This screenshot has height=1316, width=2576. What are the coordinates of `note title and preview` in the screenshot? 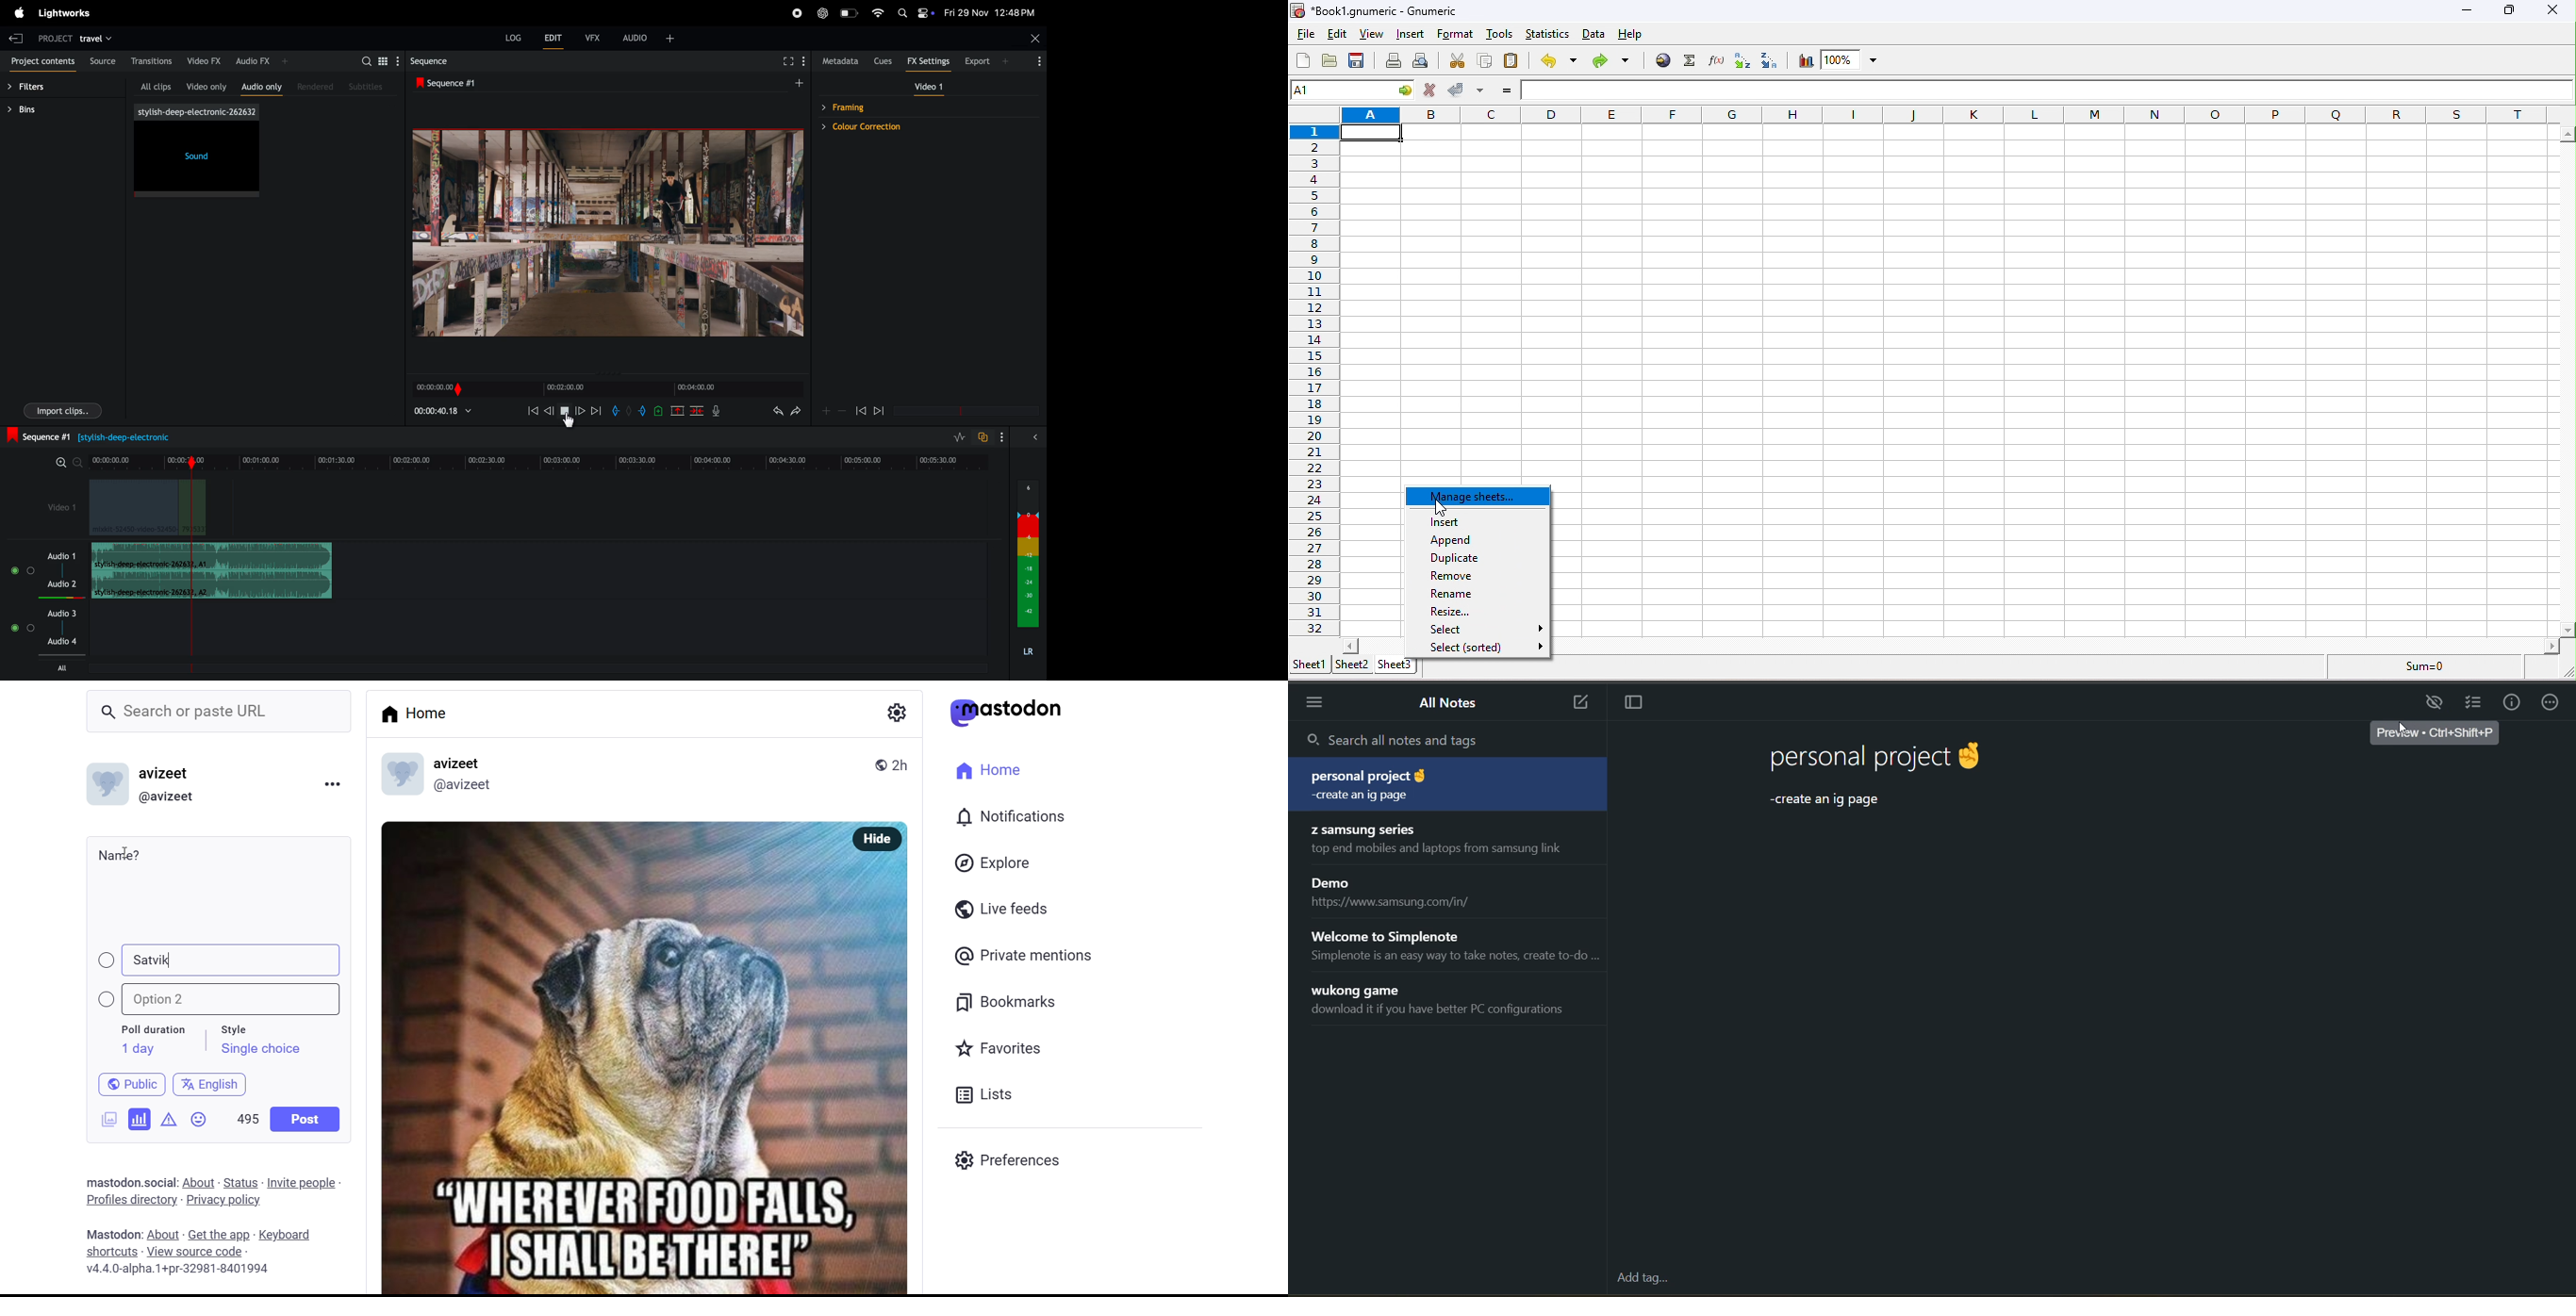 It's located at (1444, 841).